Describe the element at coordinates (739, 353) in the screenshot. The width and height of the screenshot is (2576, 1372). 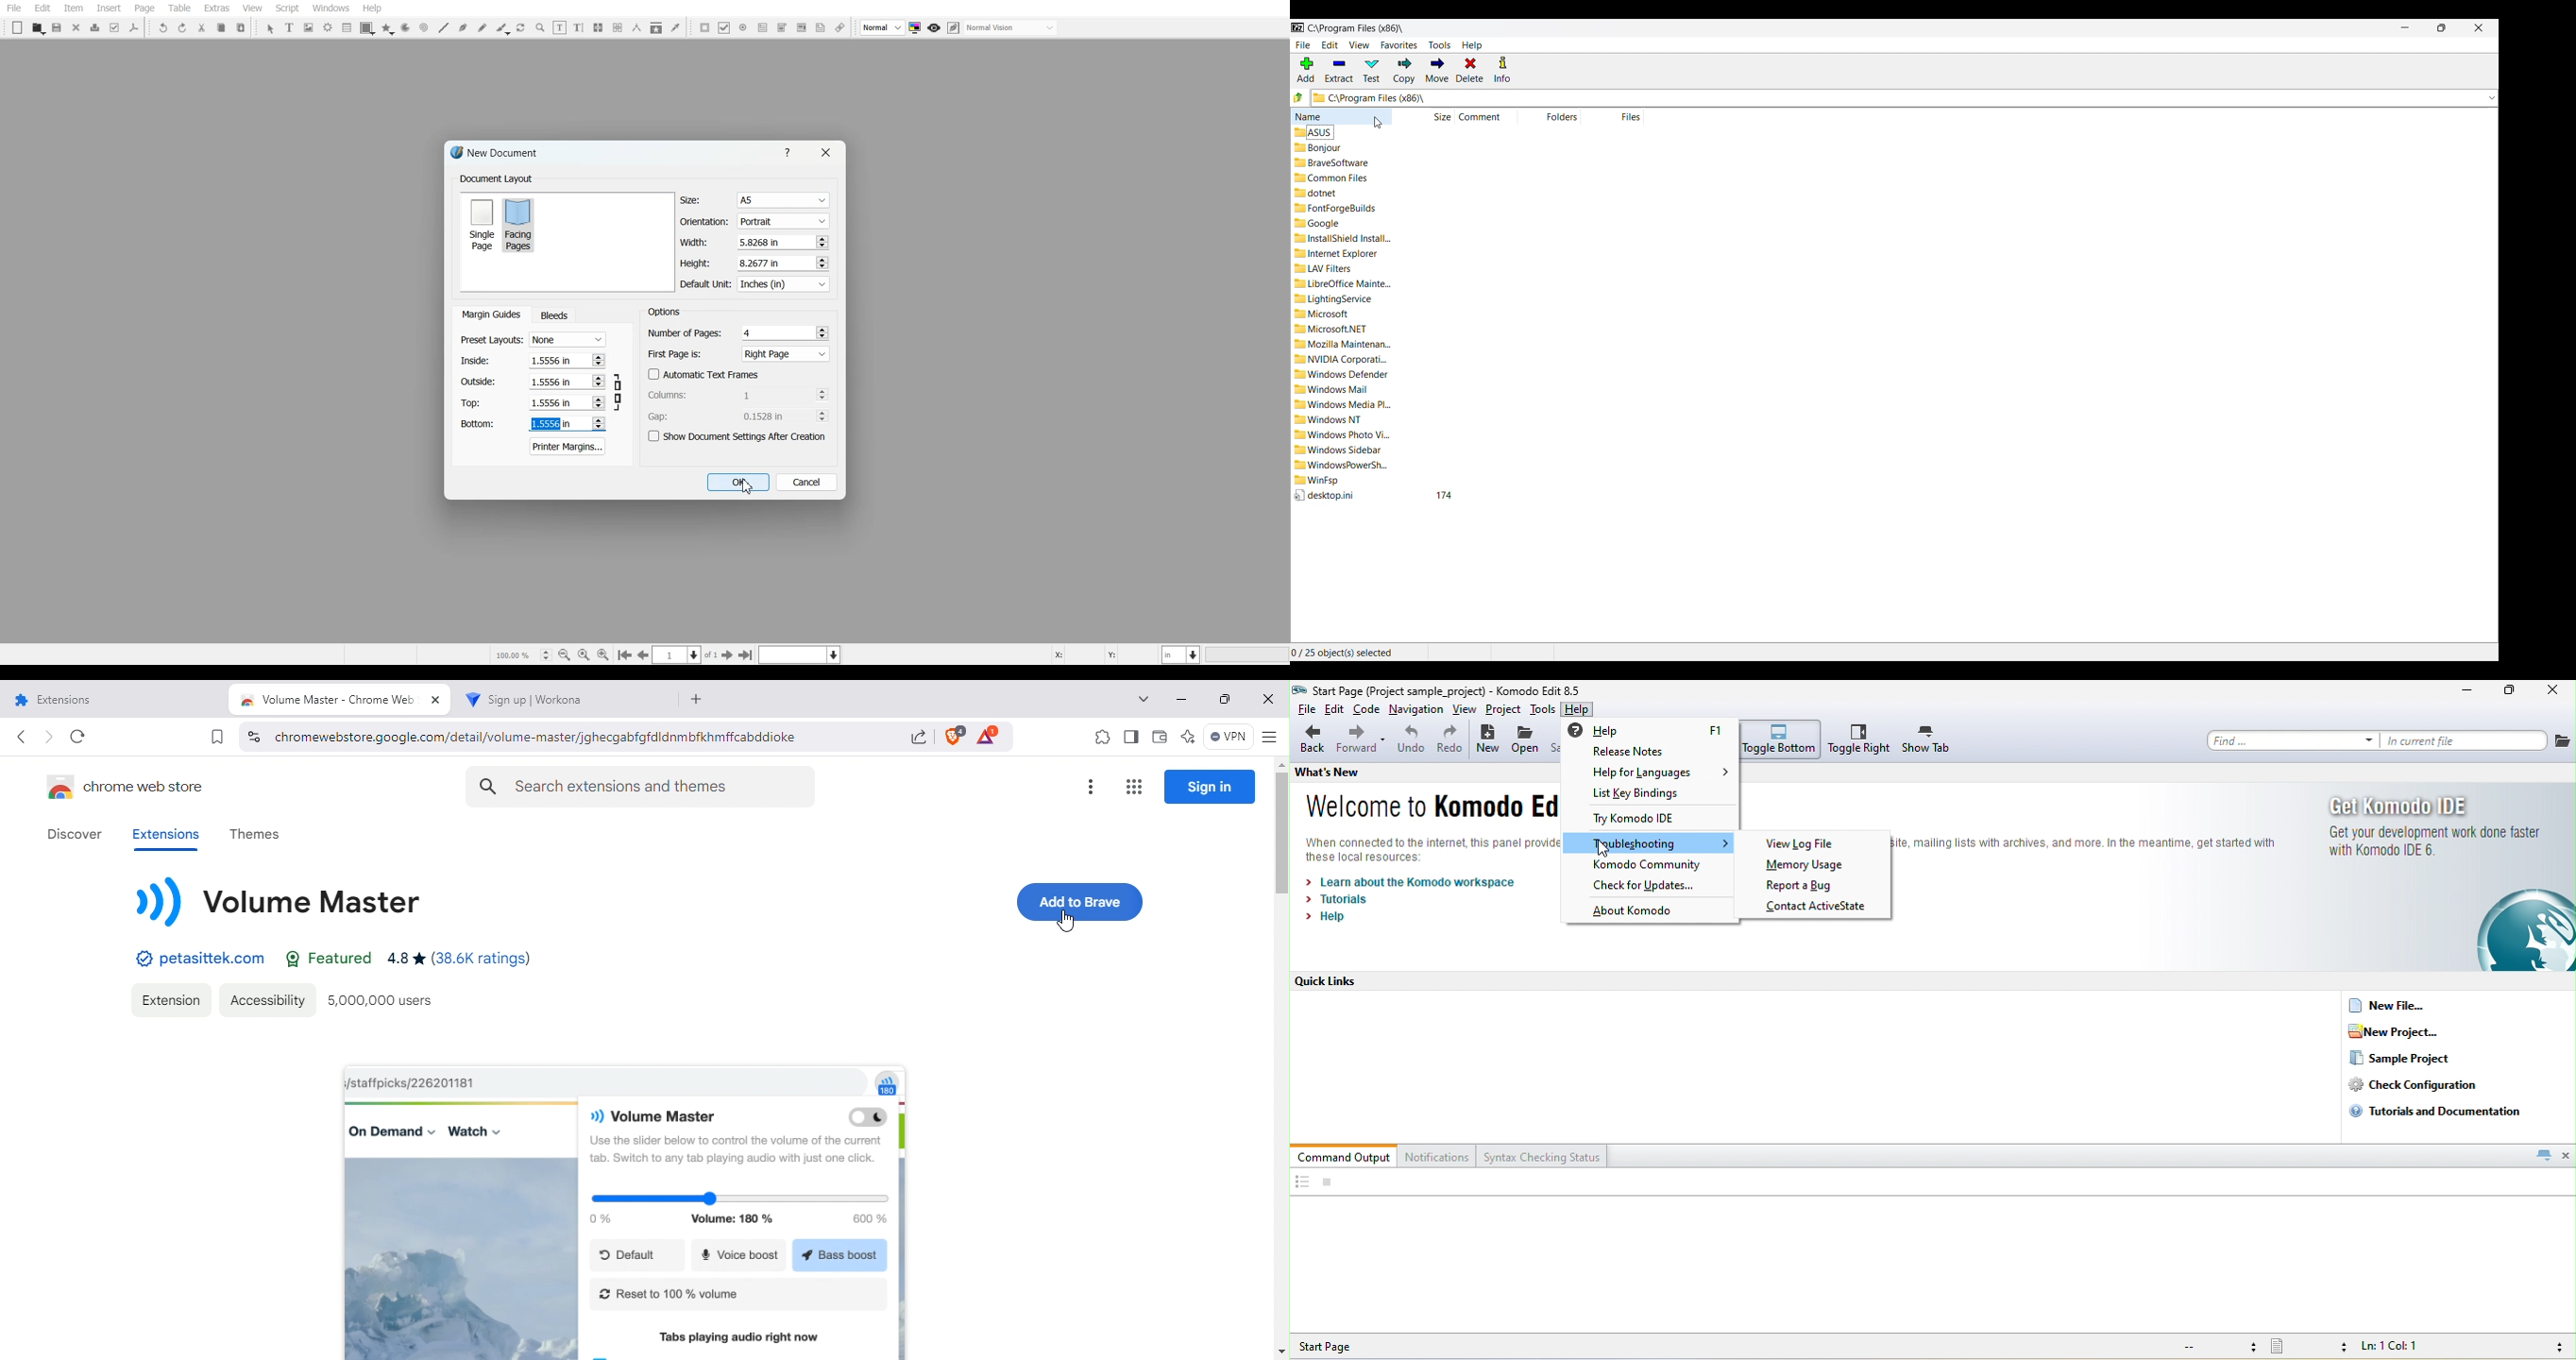
I see `First Page is` at that location.